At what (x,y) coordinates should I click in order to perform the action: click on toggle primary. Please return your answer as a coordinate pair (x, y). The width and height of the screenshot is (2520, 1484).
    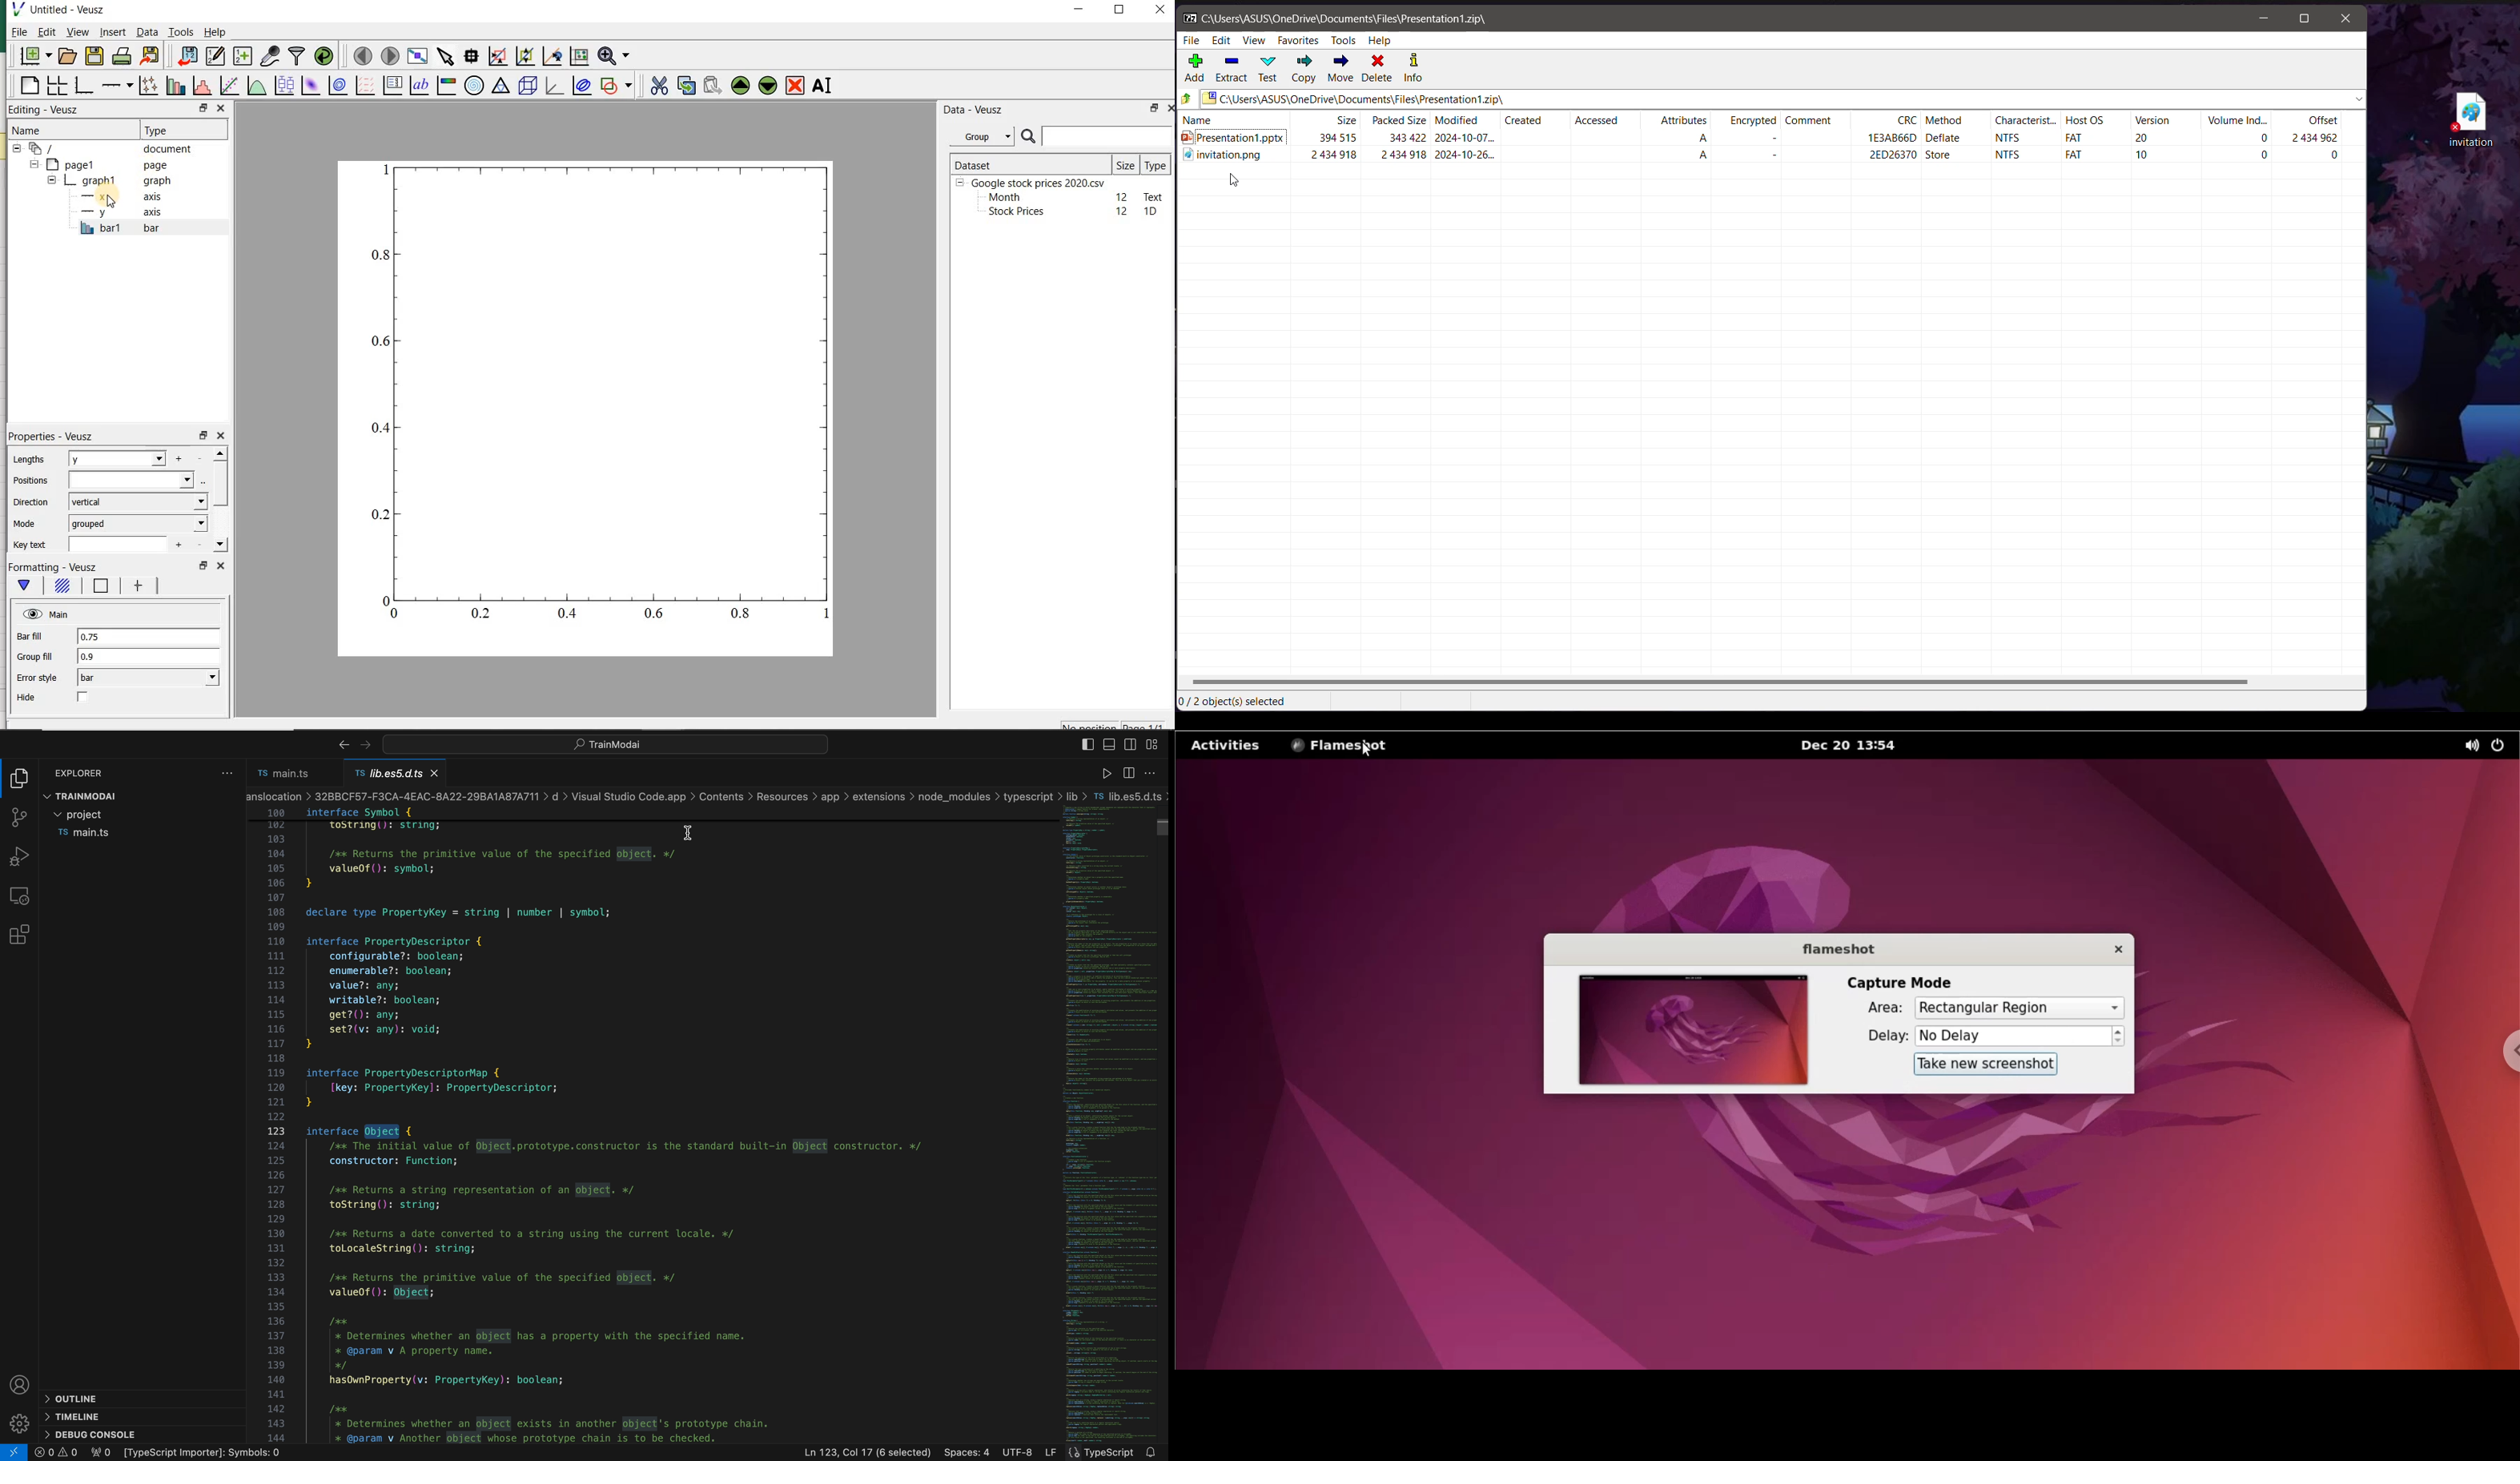
    Looking at the image, I should click on (1108, 743).